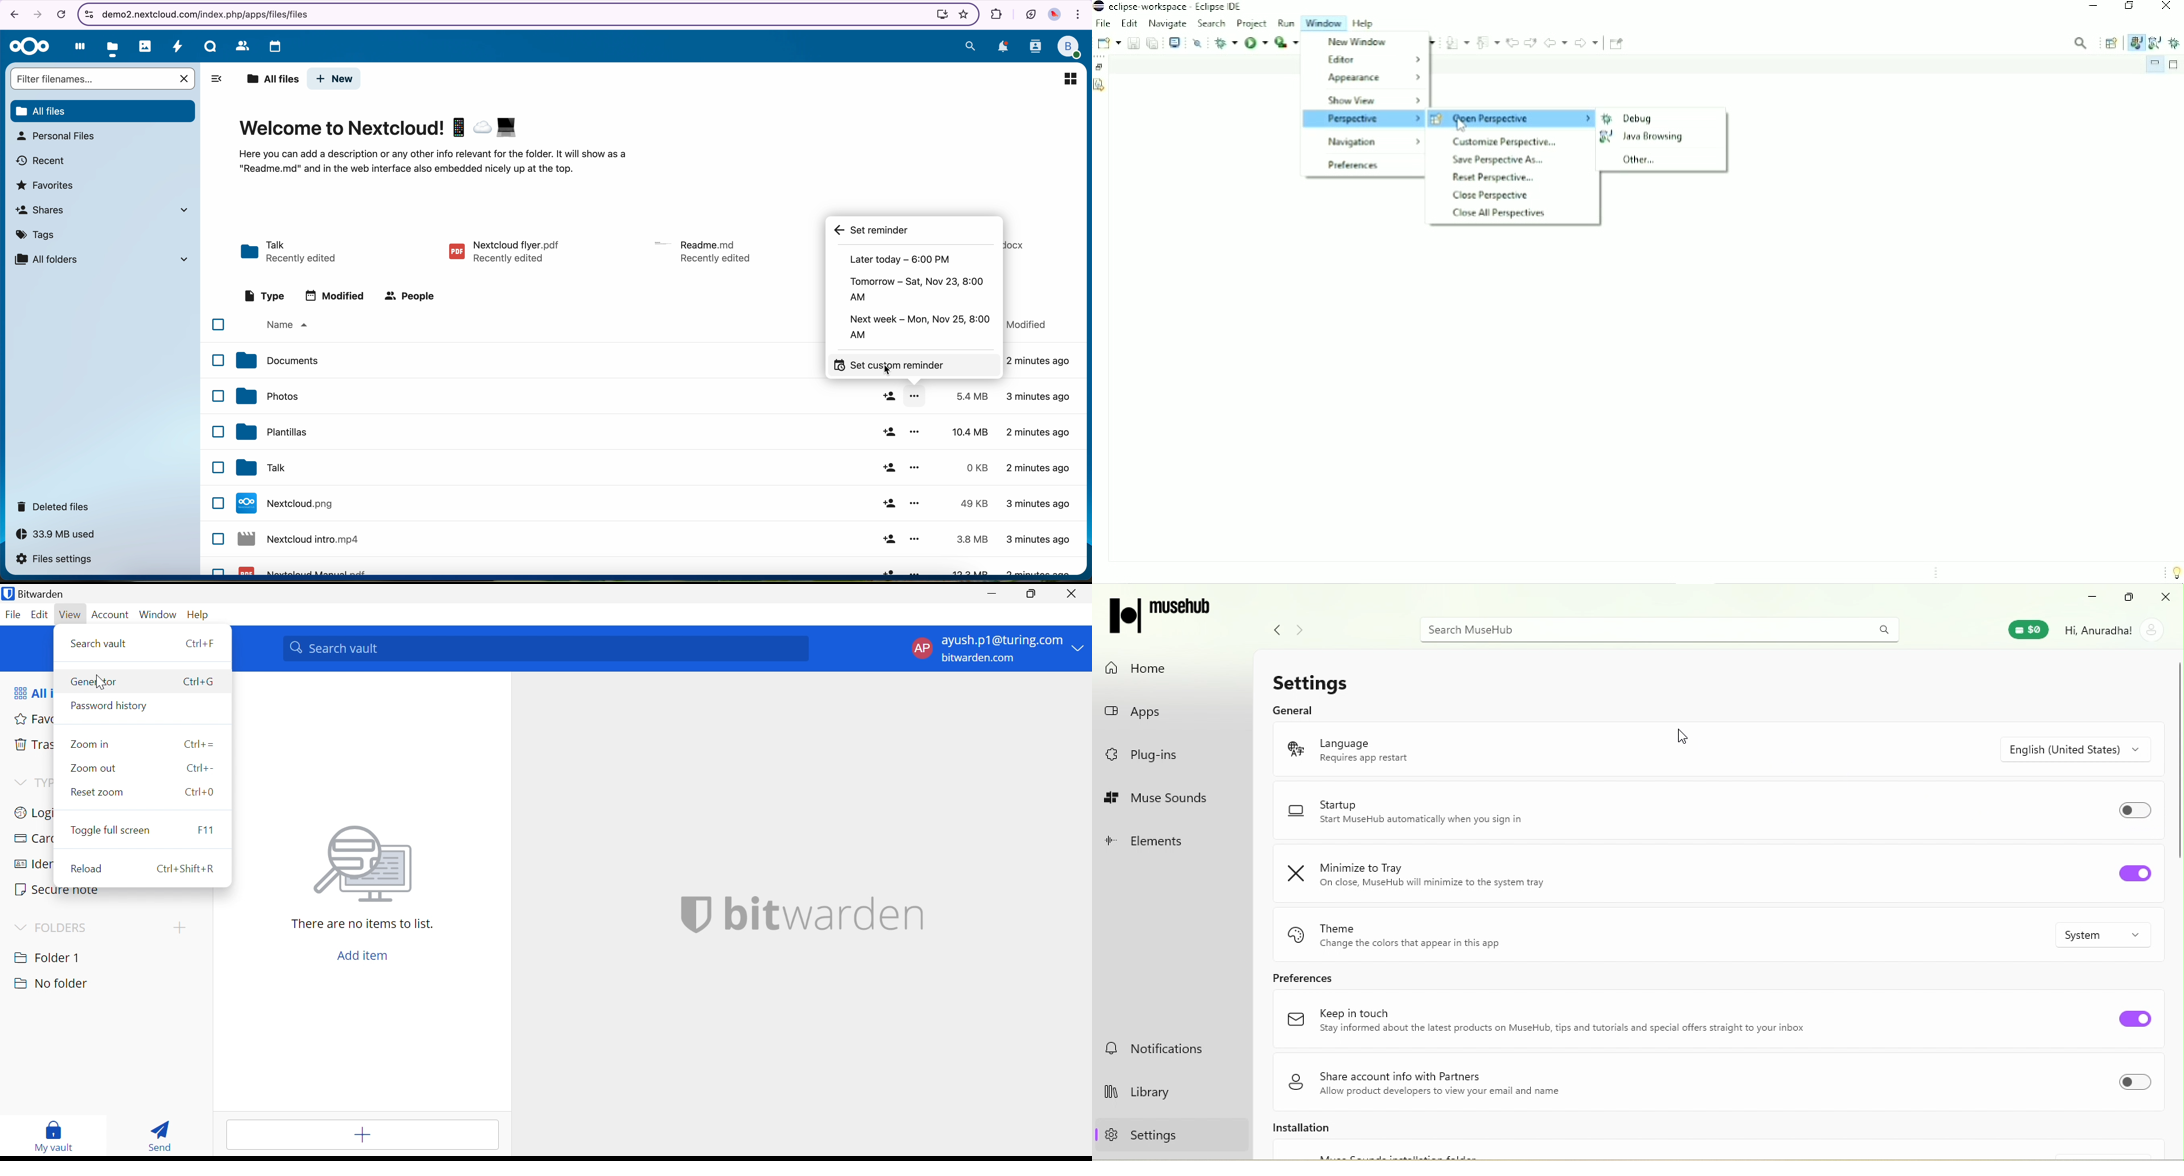 The width and height of the screenshot is (2184, 1176). I want to click on description of the page, so click(436, 163).